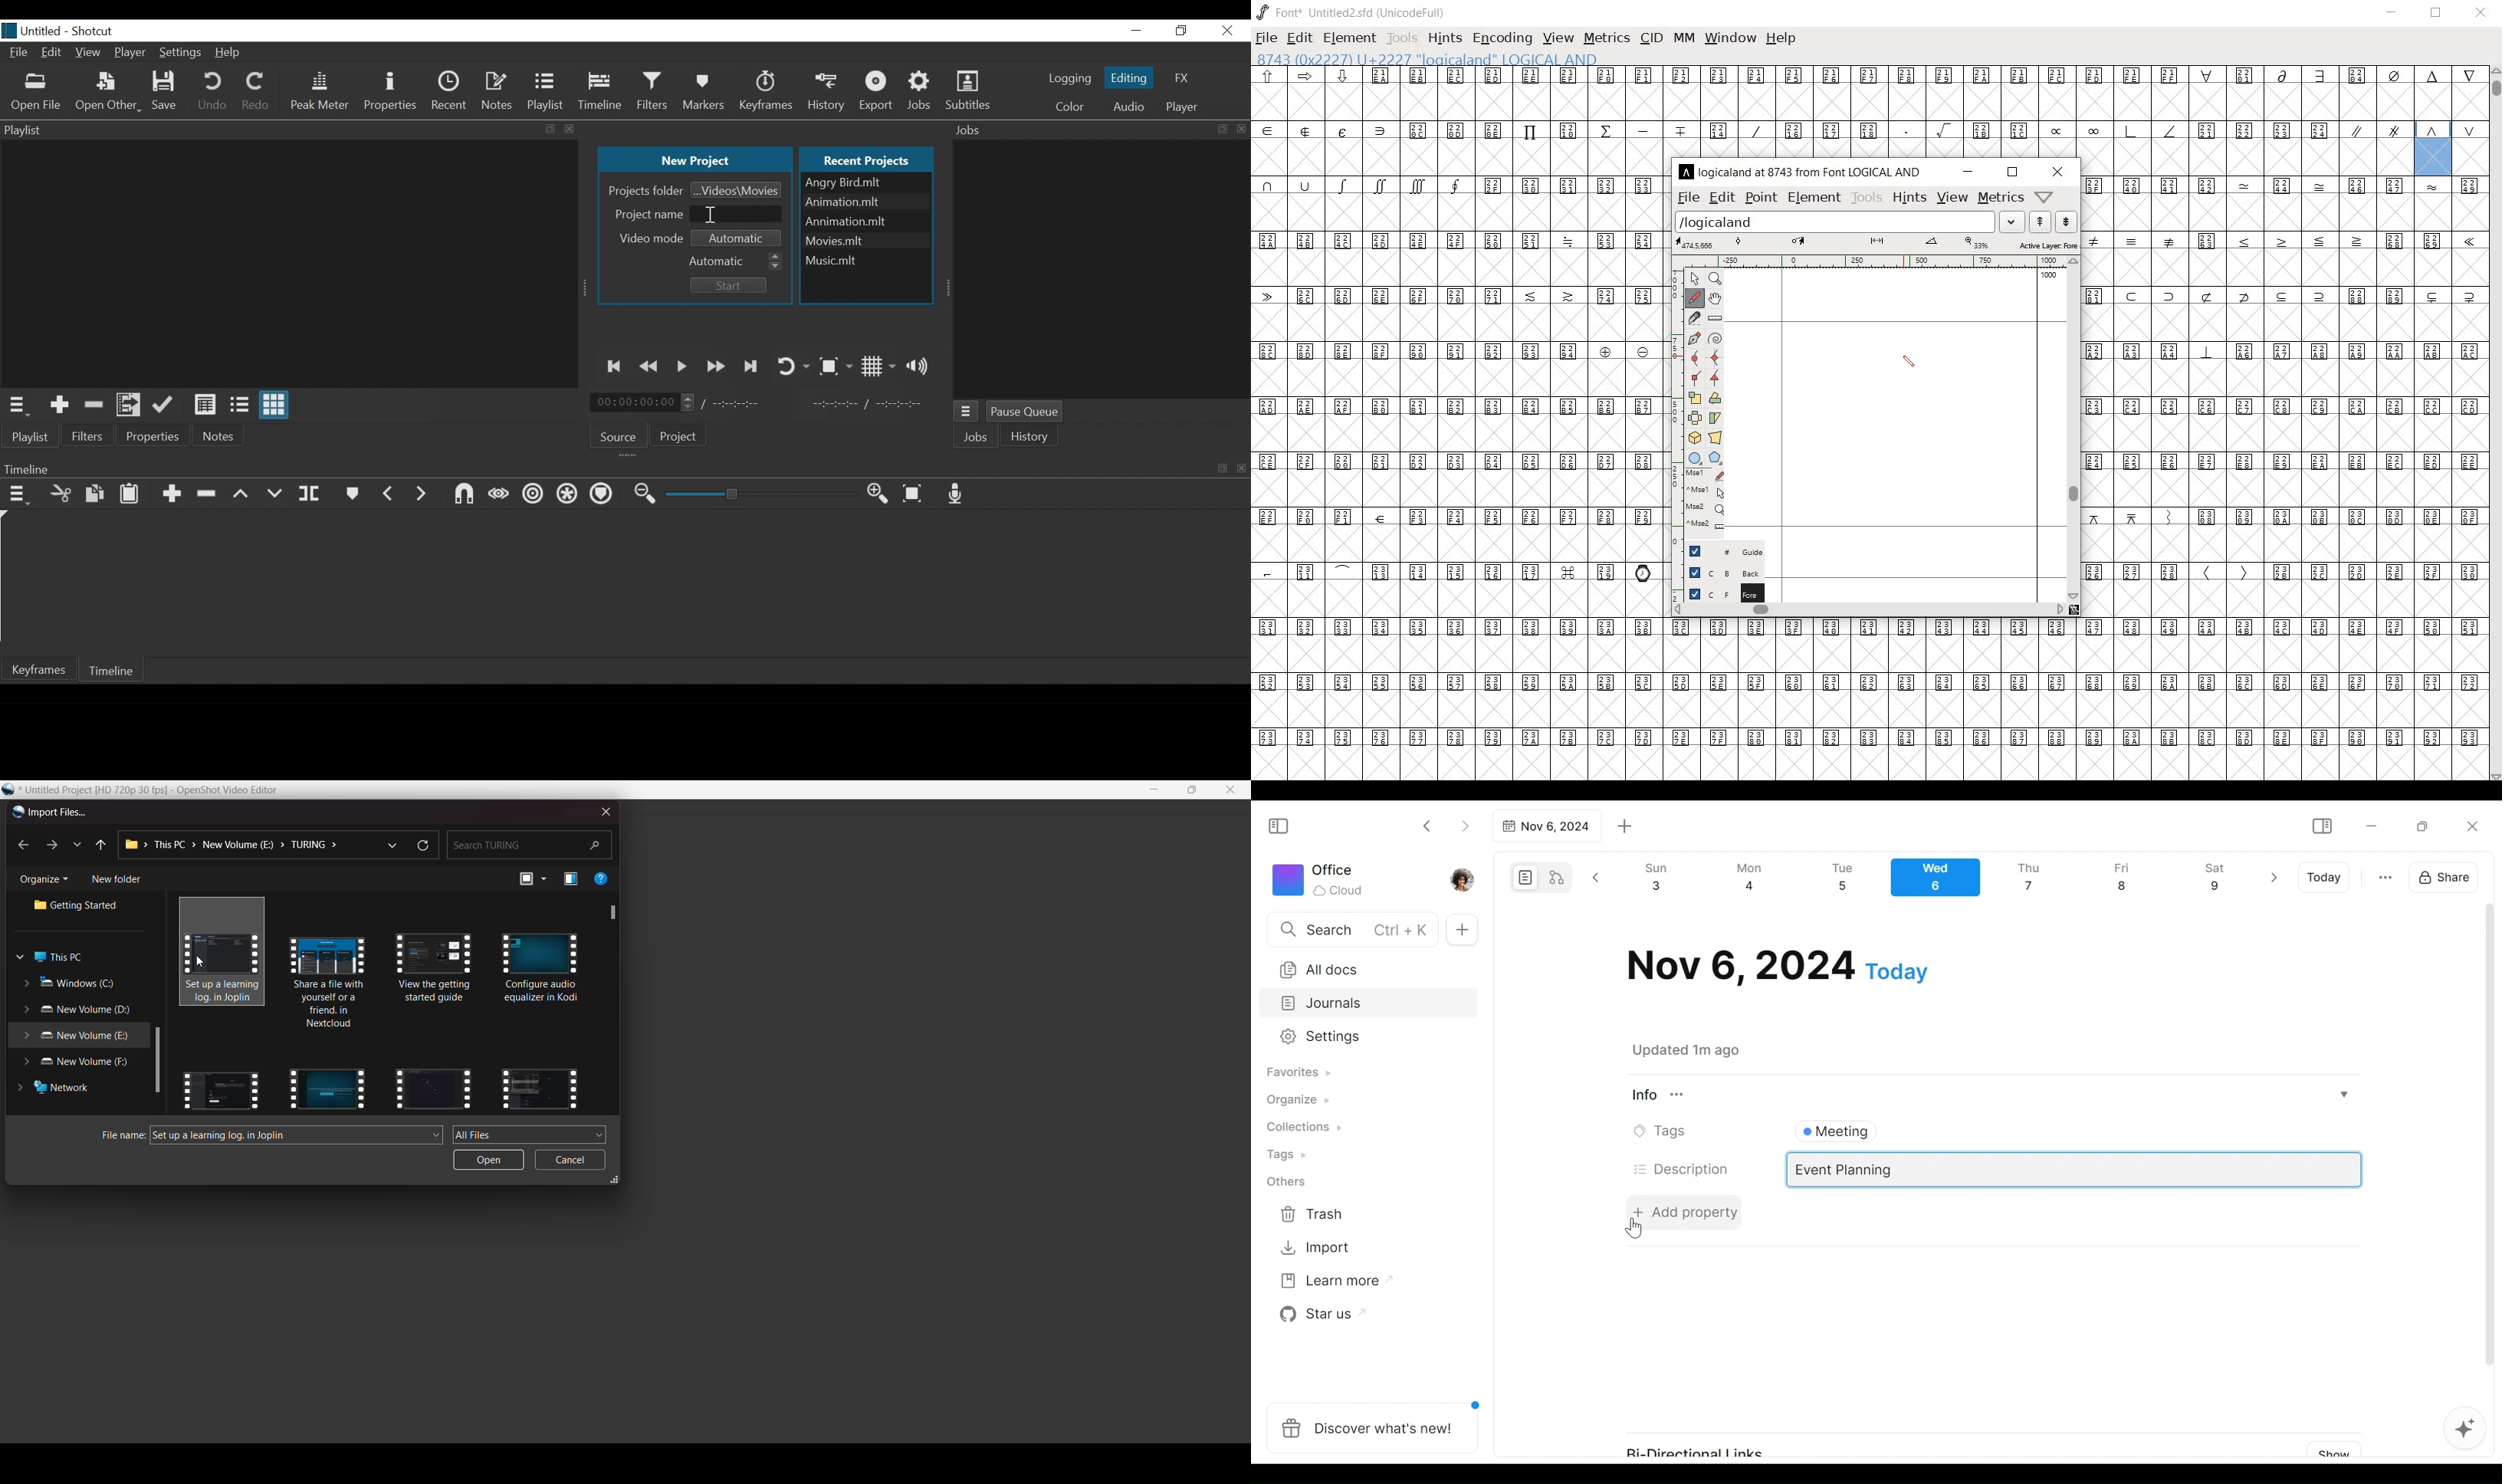 Image resolution: width=2520 pixels, height=1484 pixels. What do you see at coordinates (353, 493) in the screenshot?
I see `Markers` at bounding box center [353, 493].